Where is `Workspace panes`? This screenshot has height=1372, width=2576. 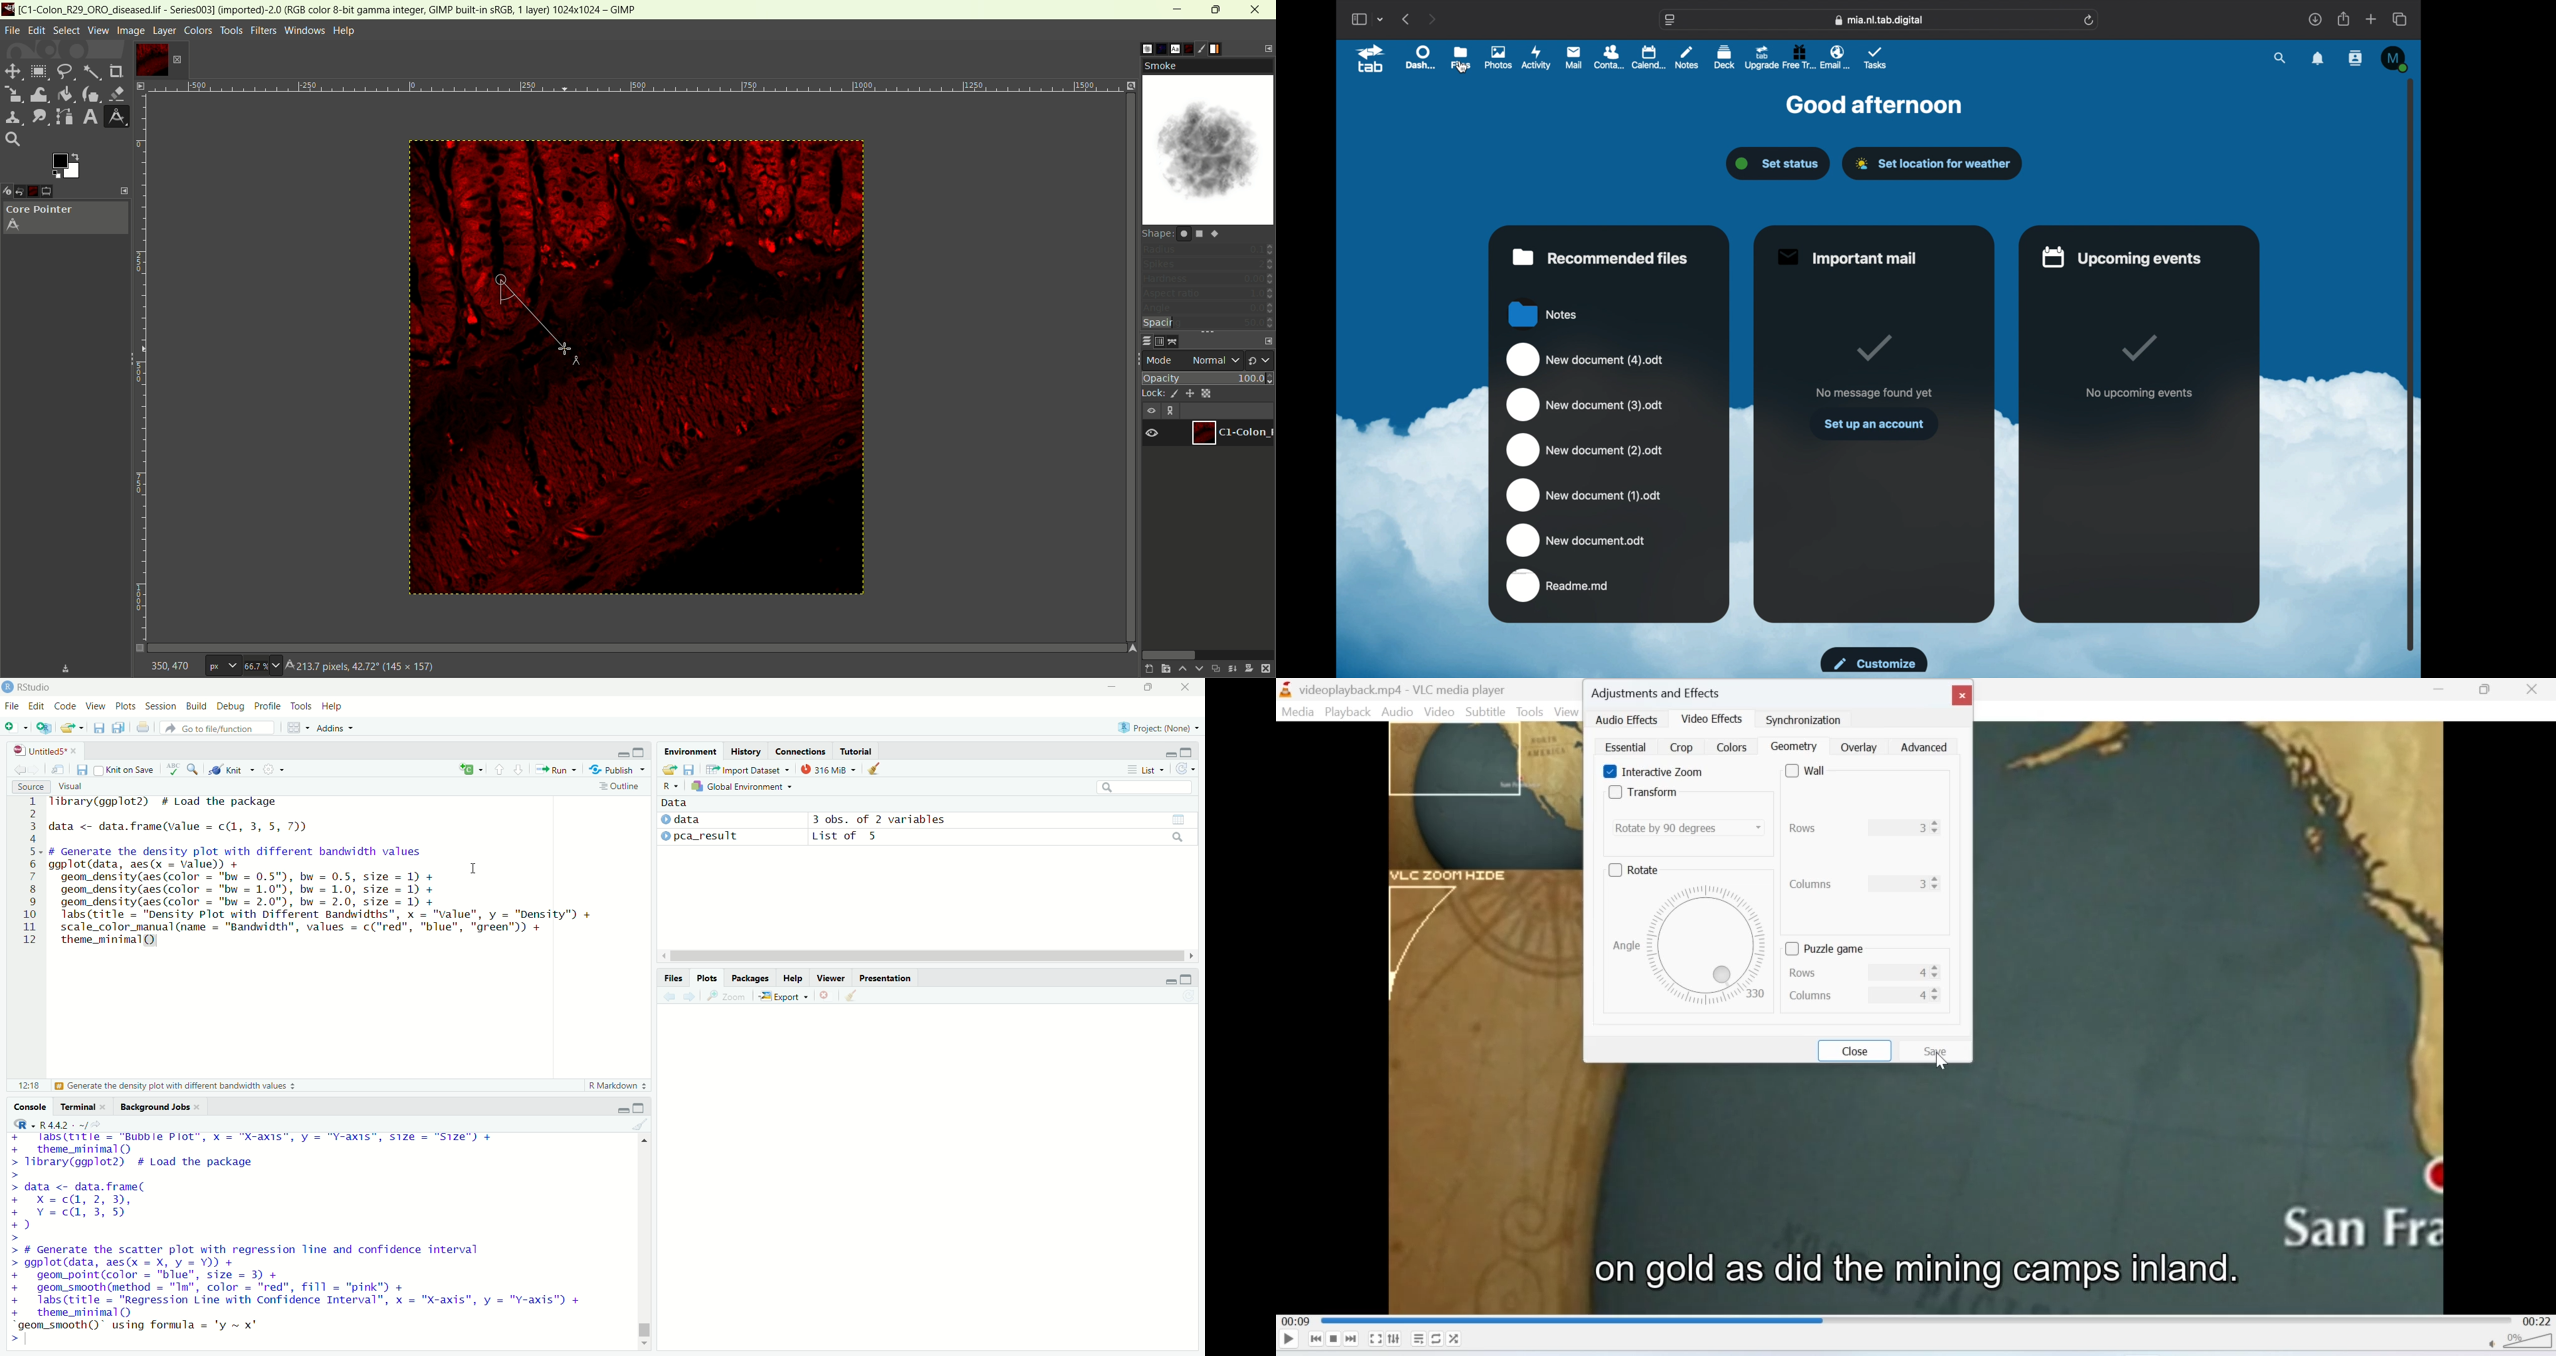
Workspace panes is located at coordinates (298, 727).